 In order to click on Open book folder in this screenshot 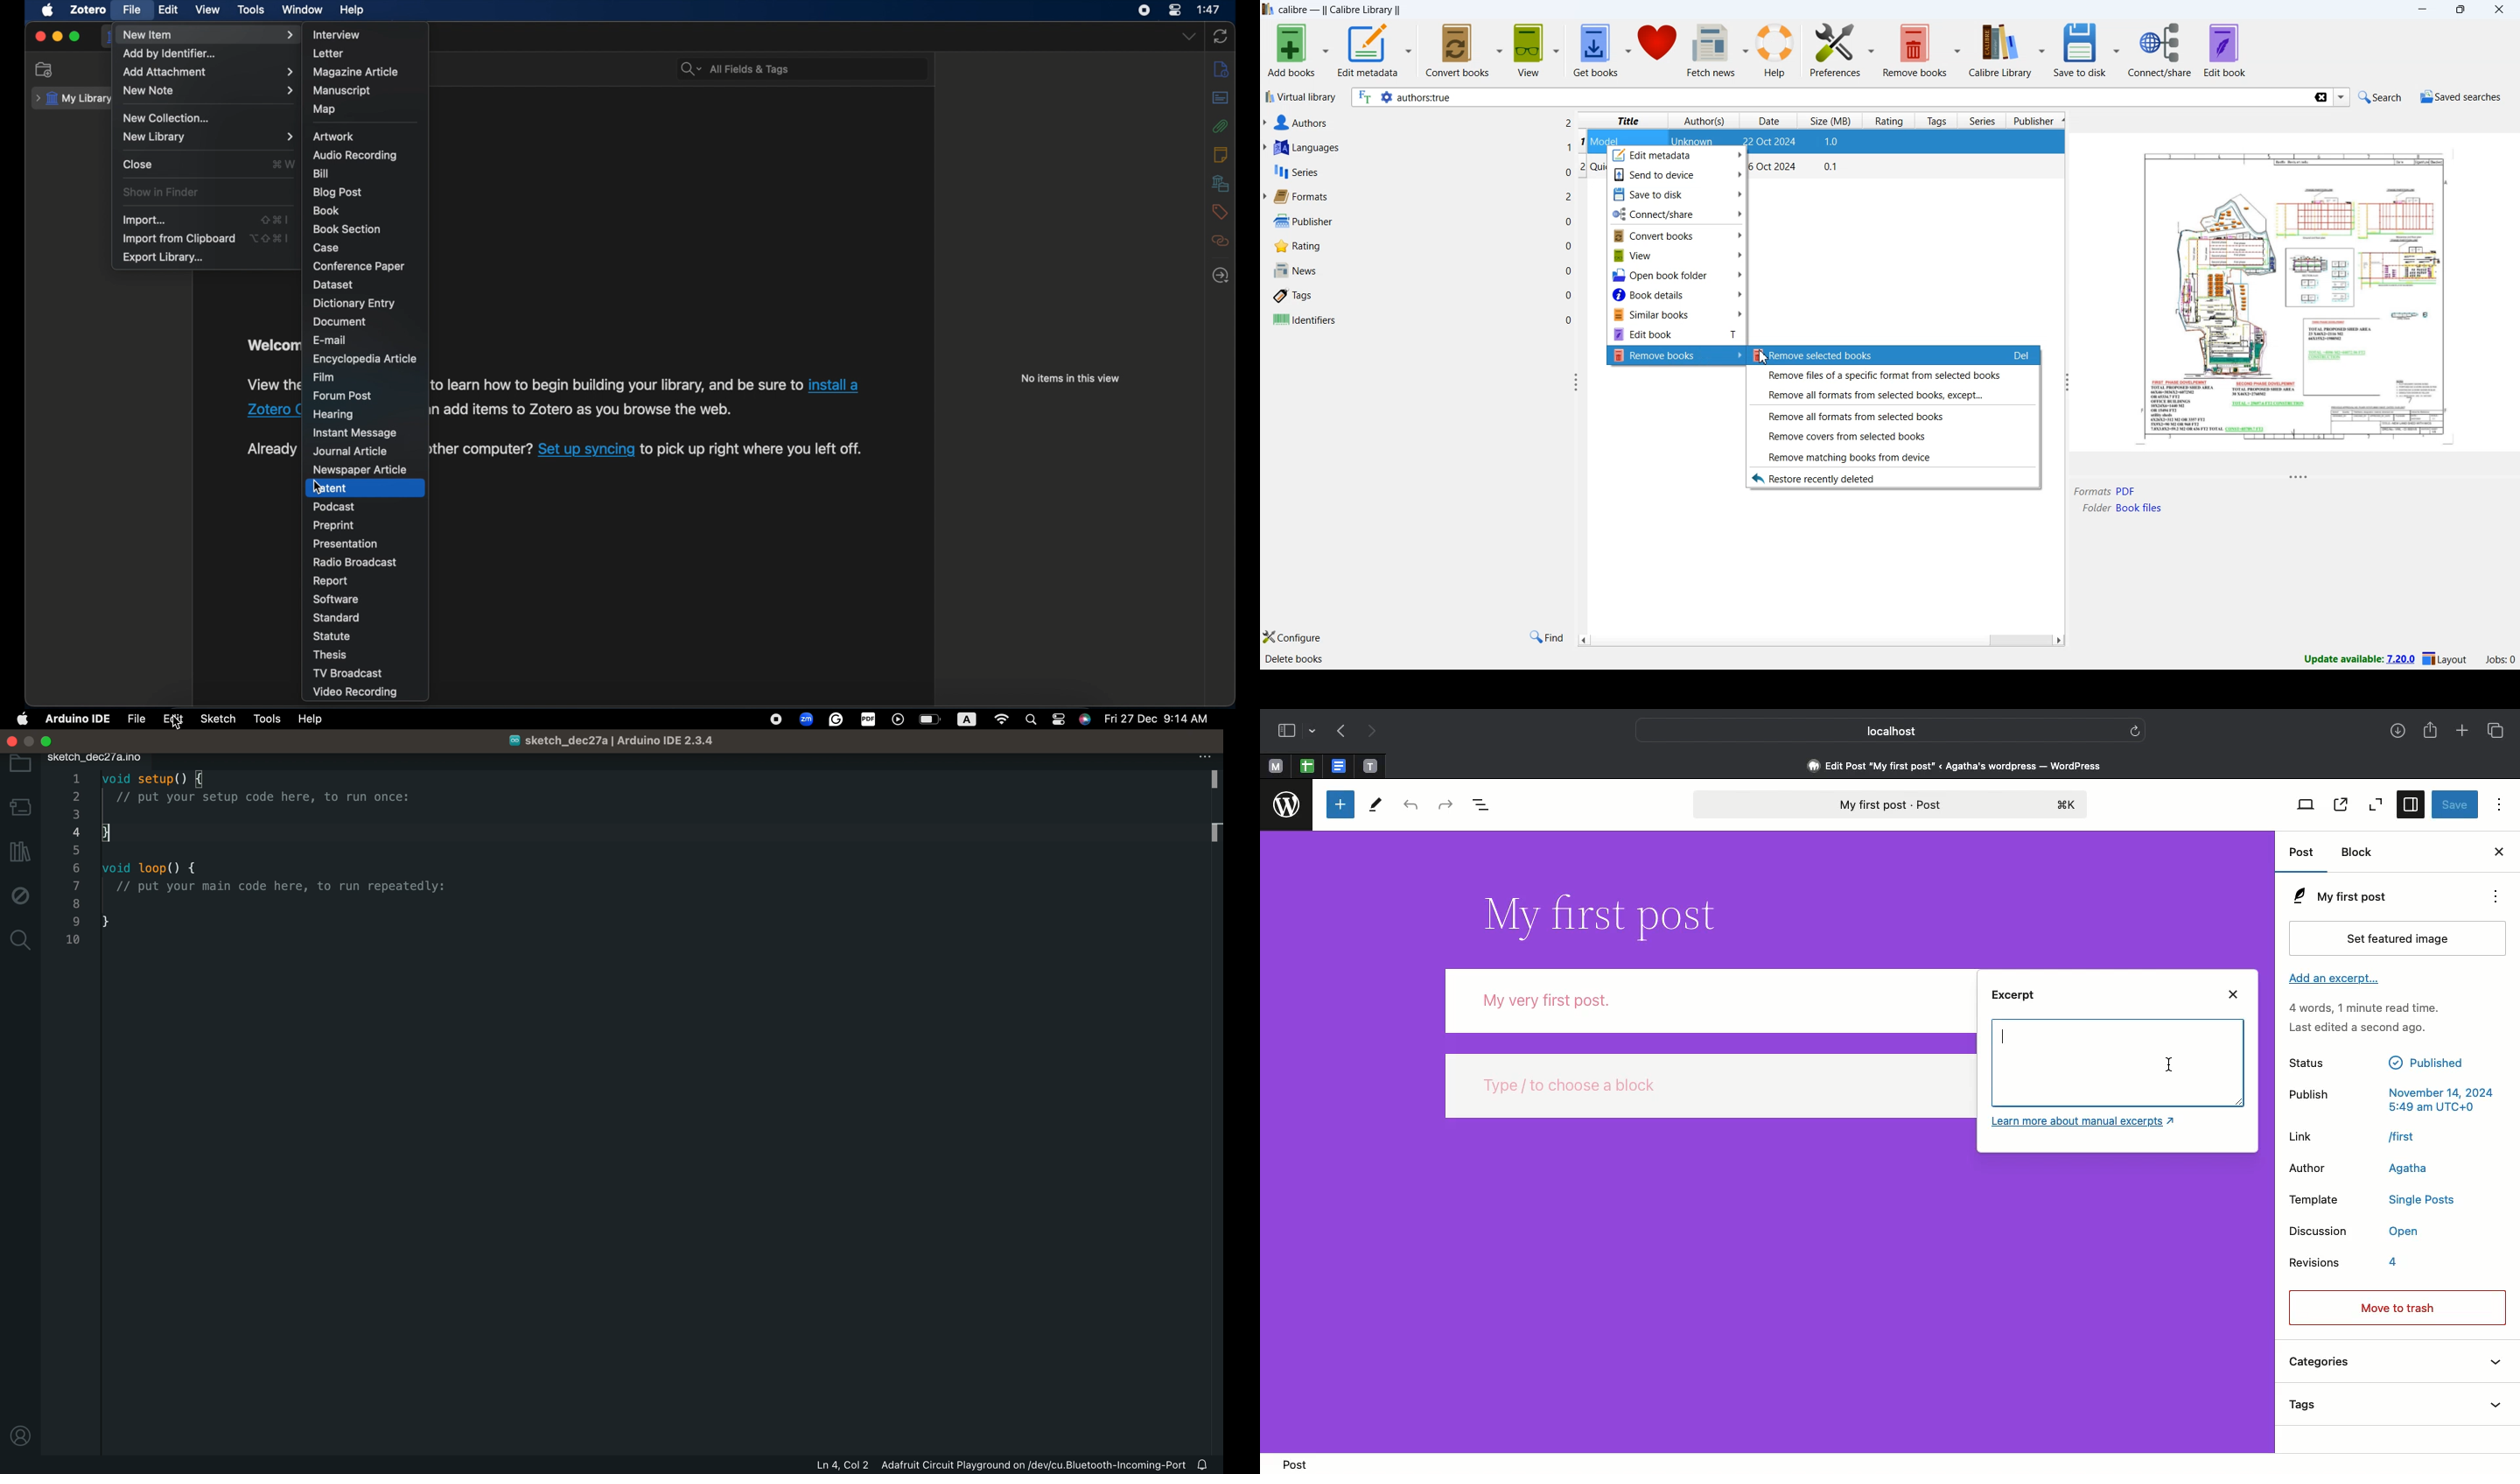, I will do `click(1678, 274)`.